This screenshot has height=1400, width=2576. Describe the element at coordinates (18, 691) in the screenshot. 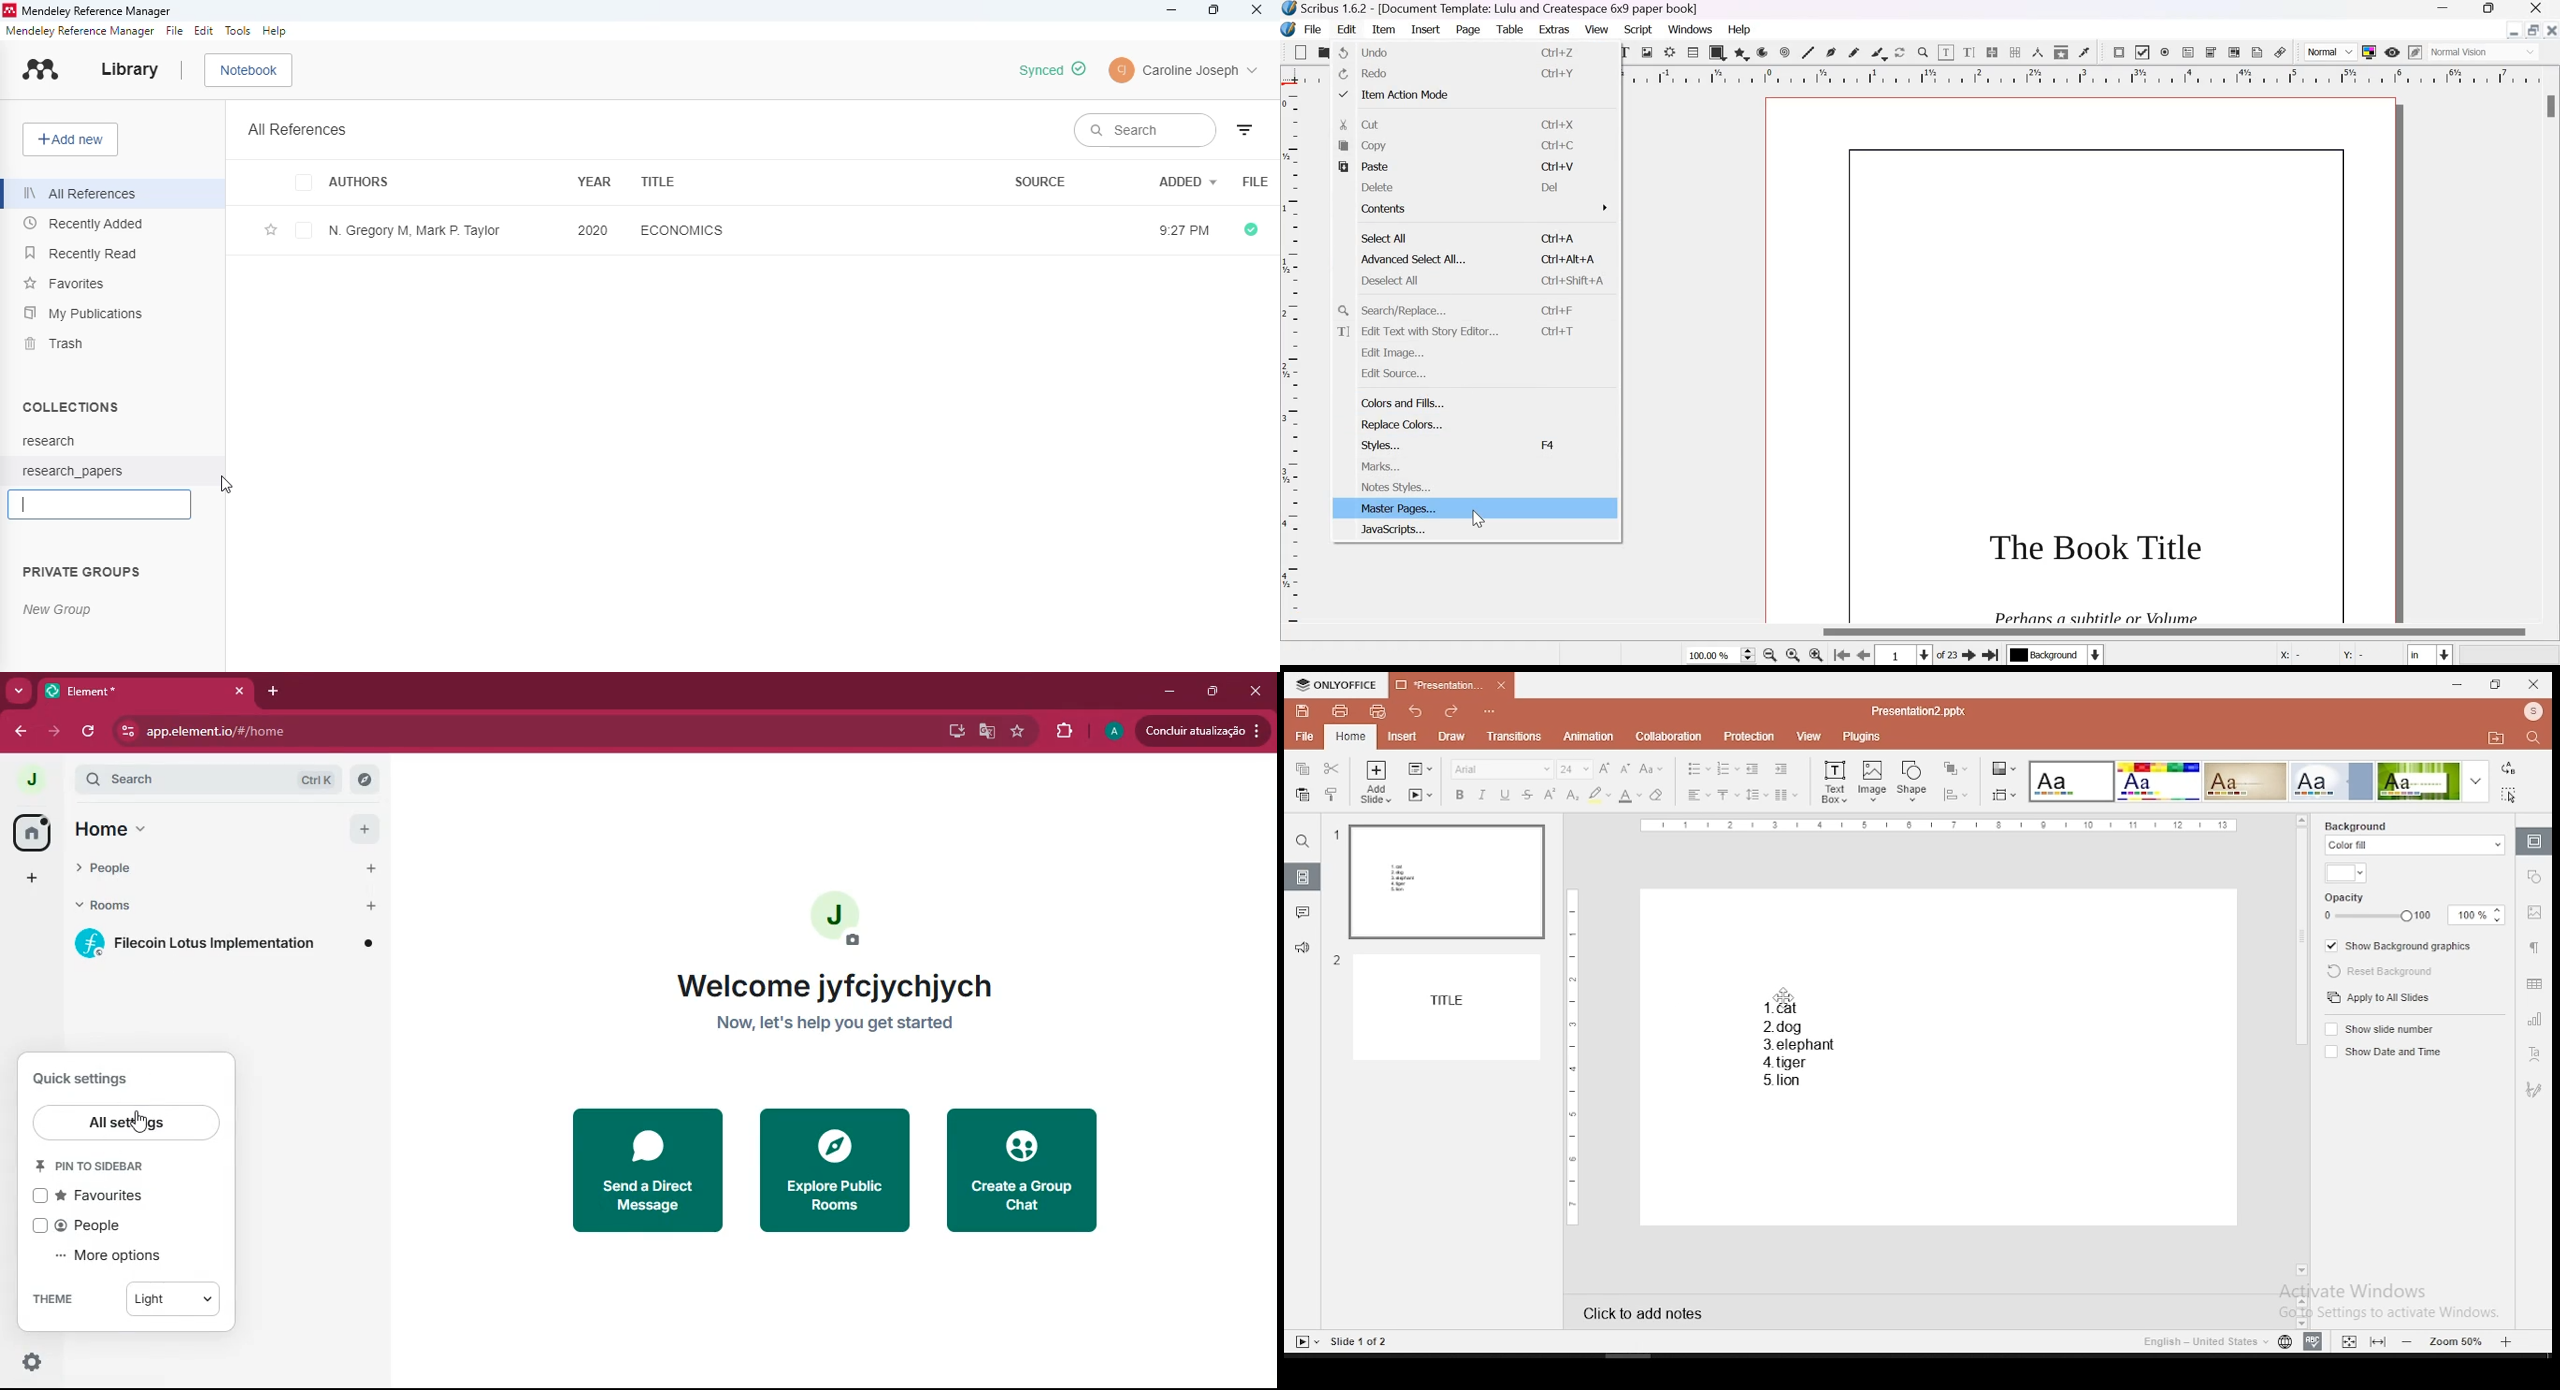

I see `more` at that location.